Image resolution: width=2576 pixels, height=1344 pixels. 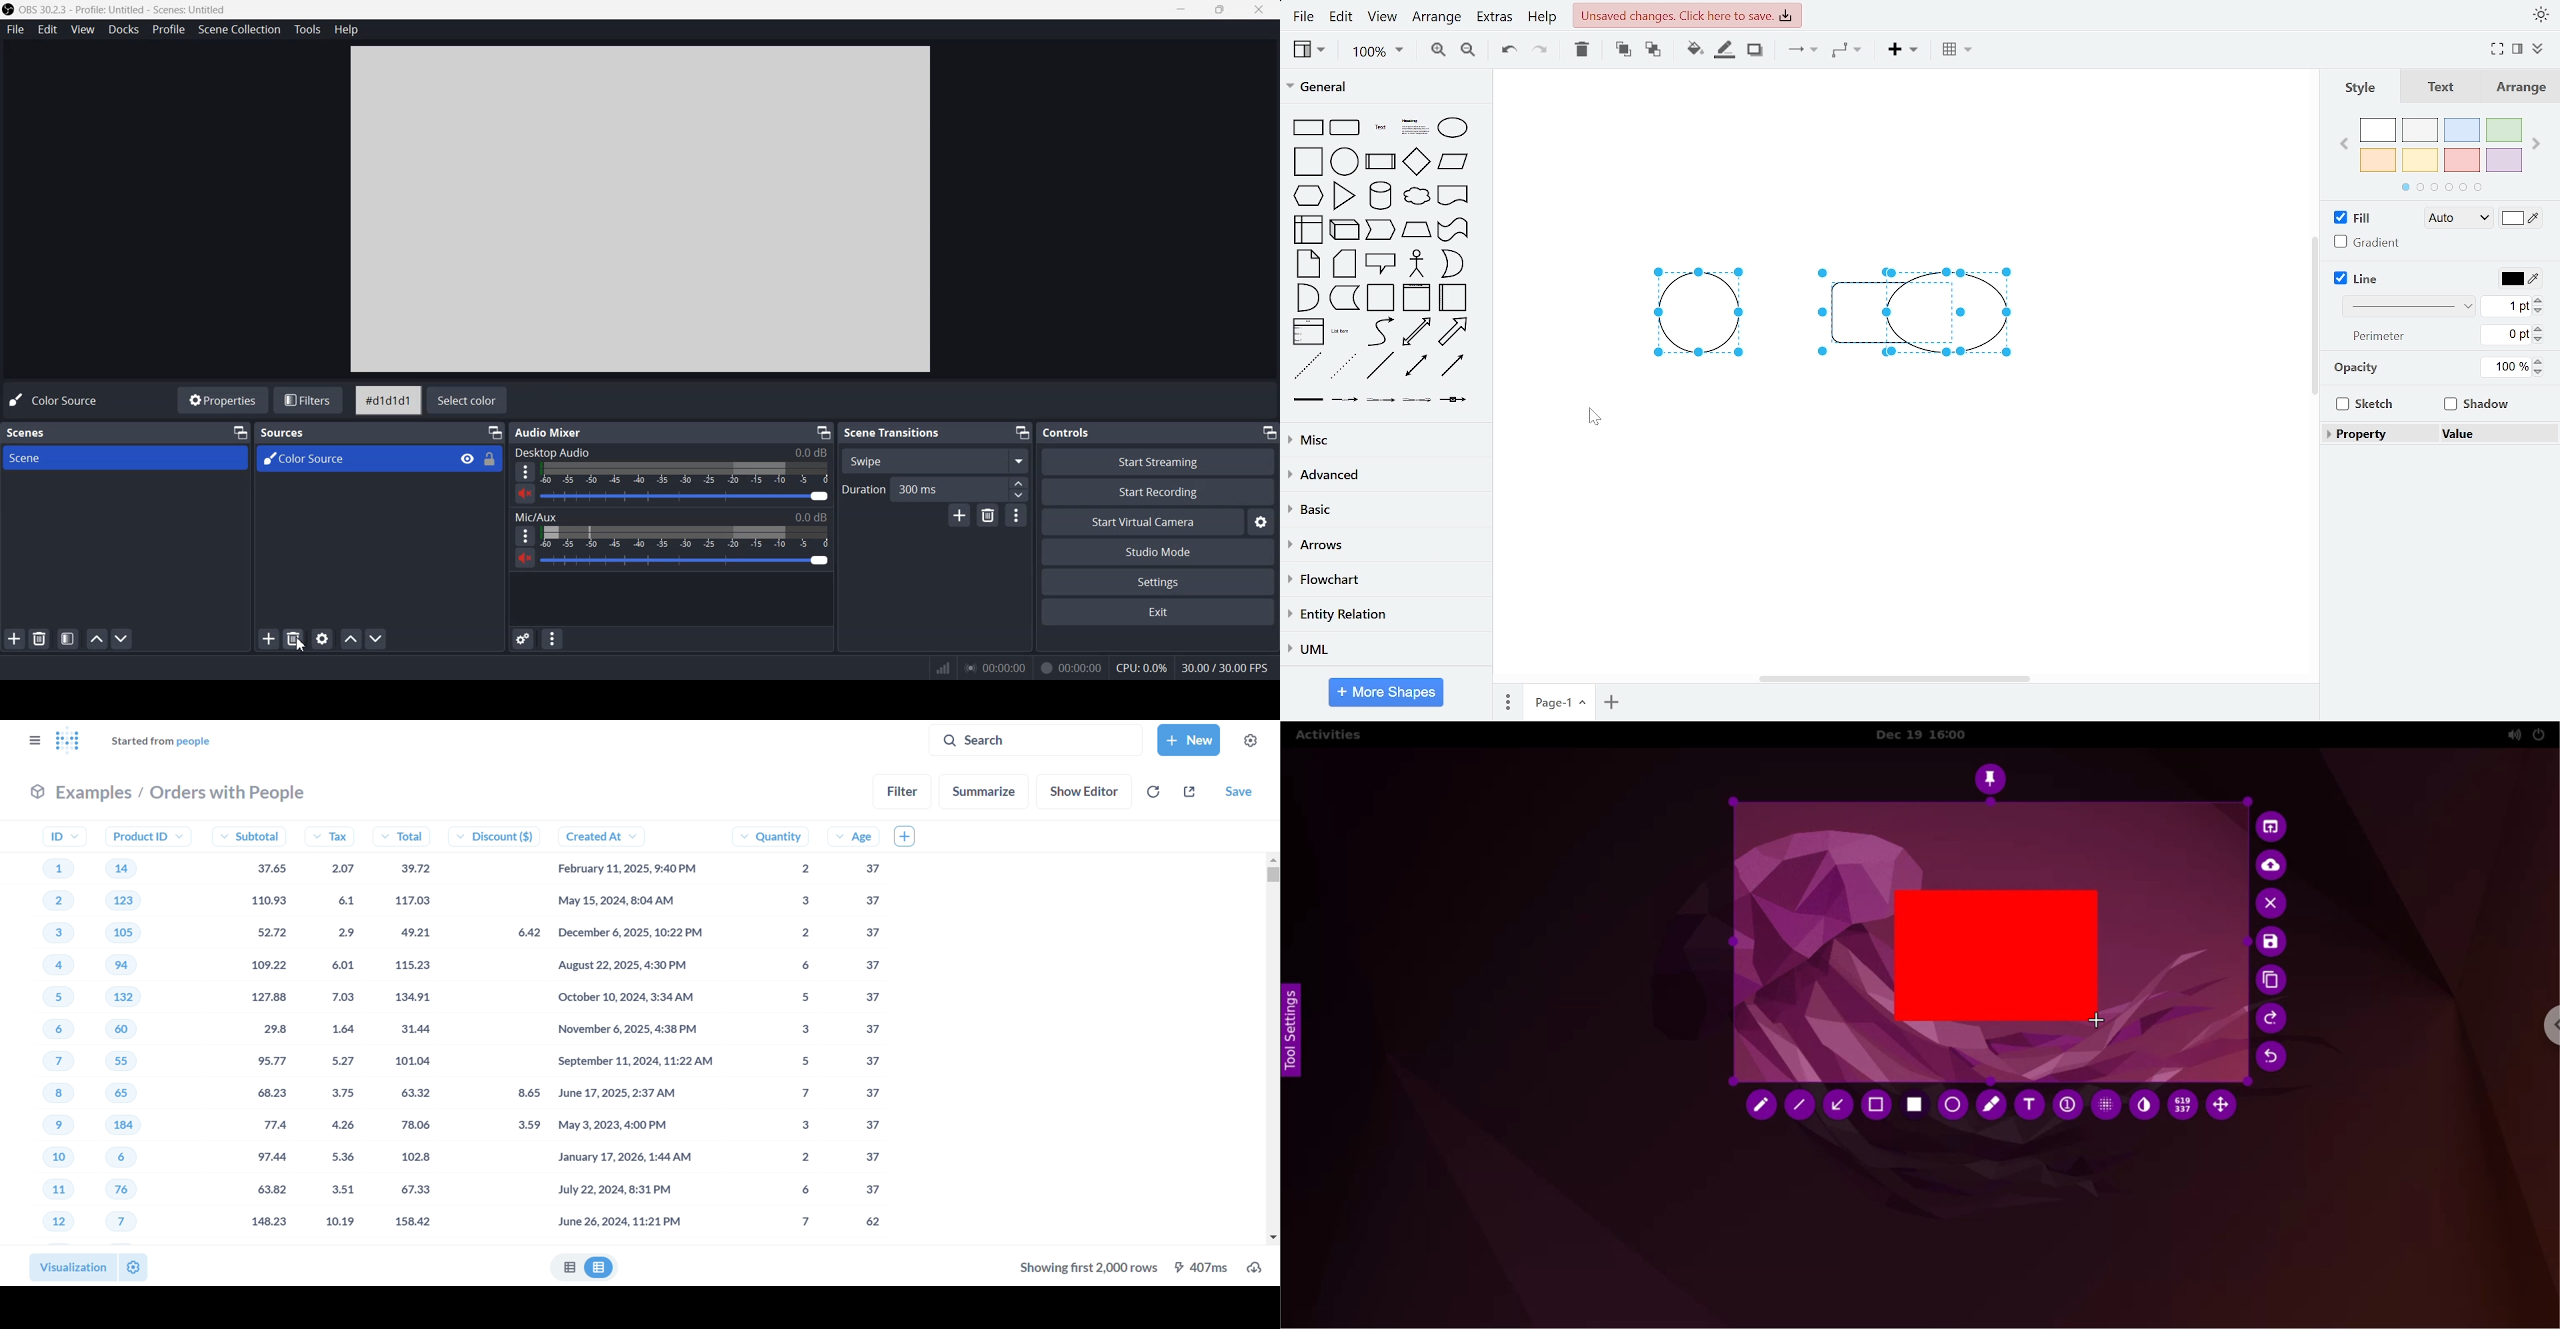 What do you see at coordinates (1416, 299) in the screenshot?
I see `vertical container` at bounding box center [1416, 299].